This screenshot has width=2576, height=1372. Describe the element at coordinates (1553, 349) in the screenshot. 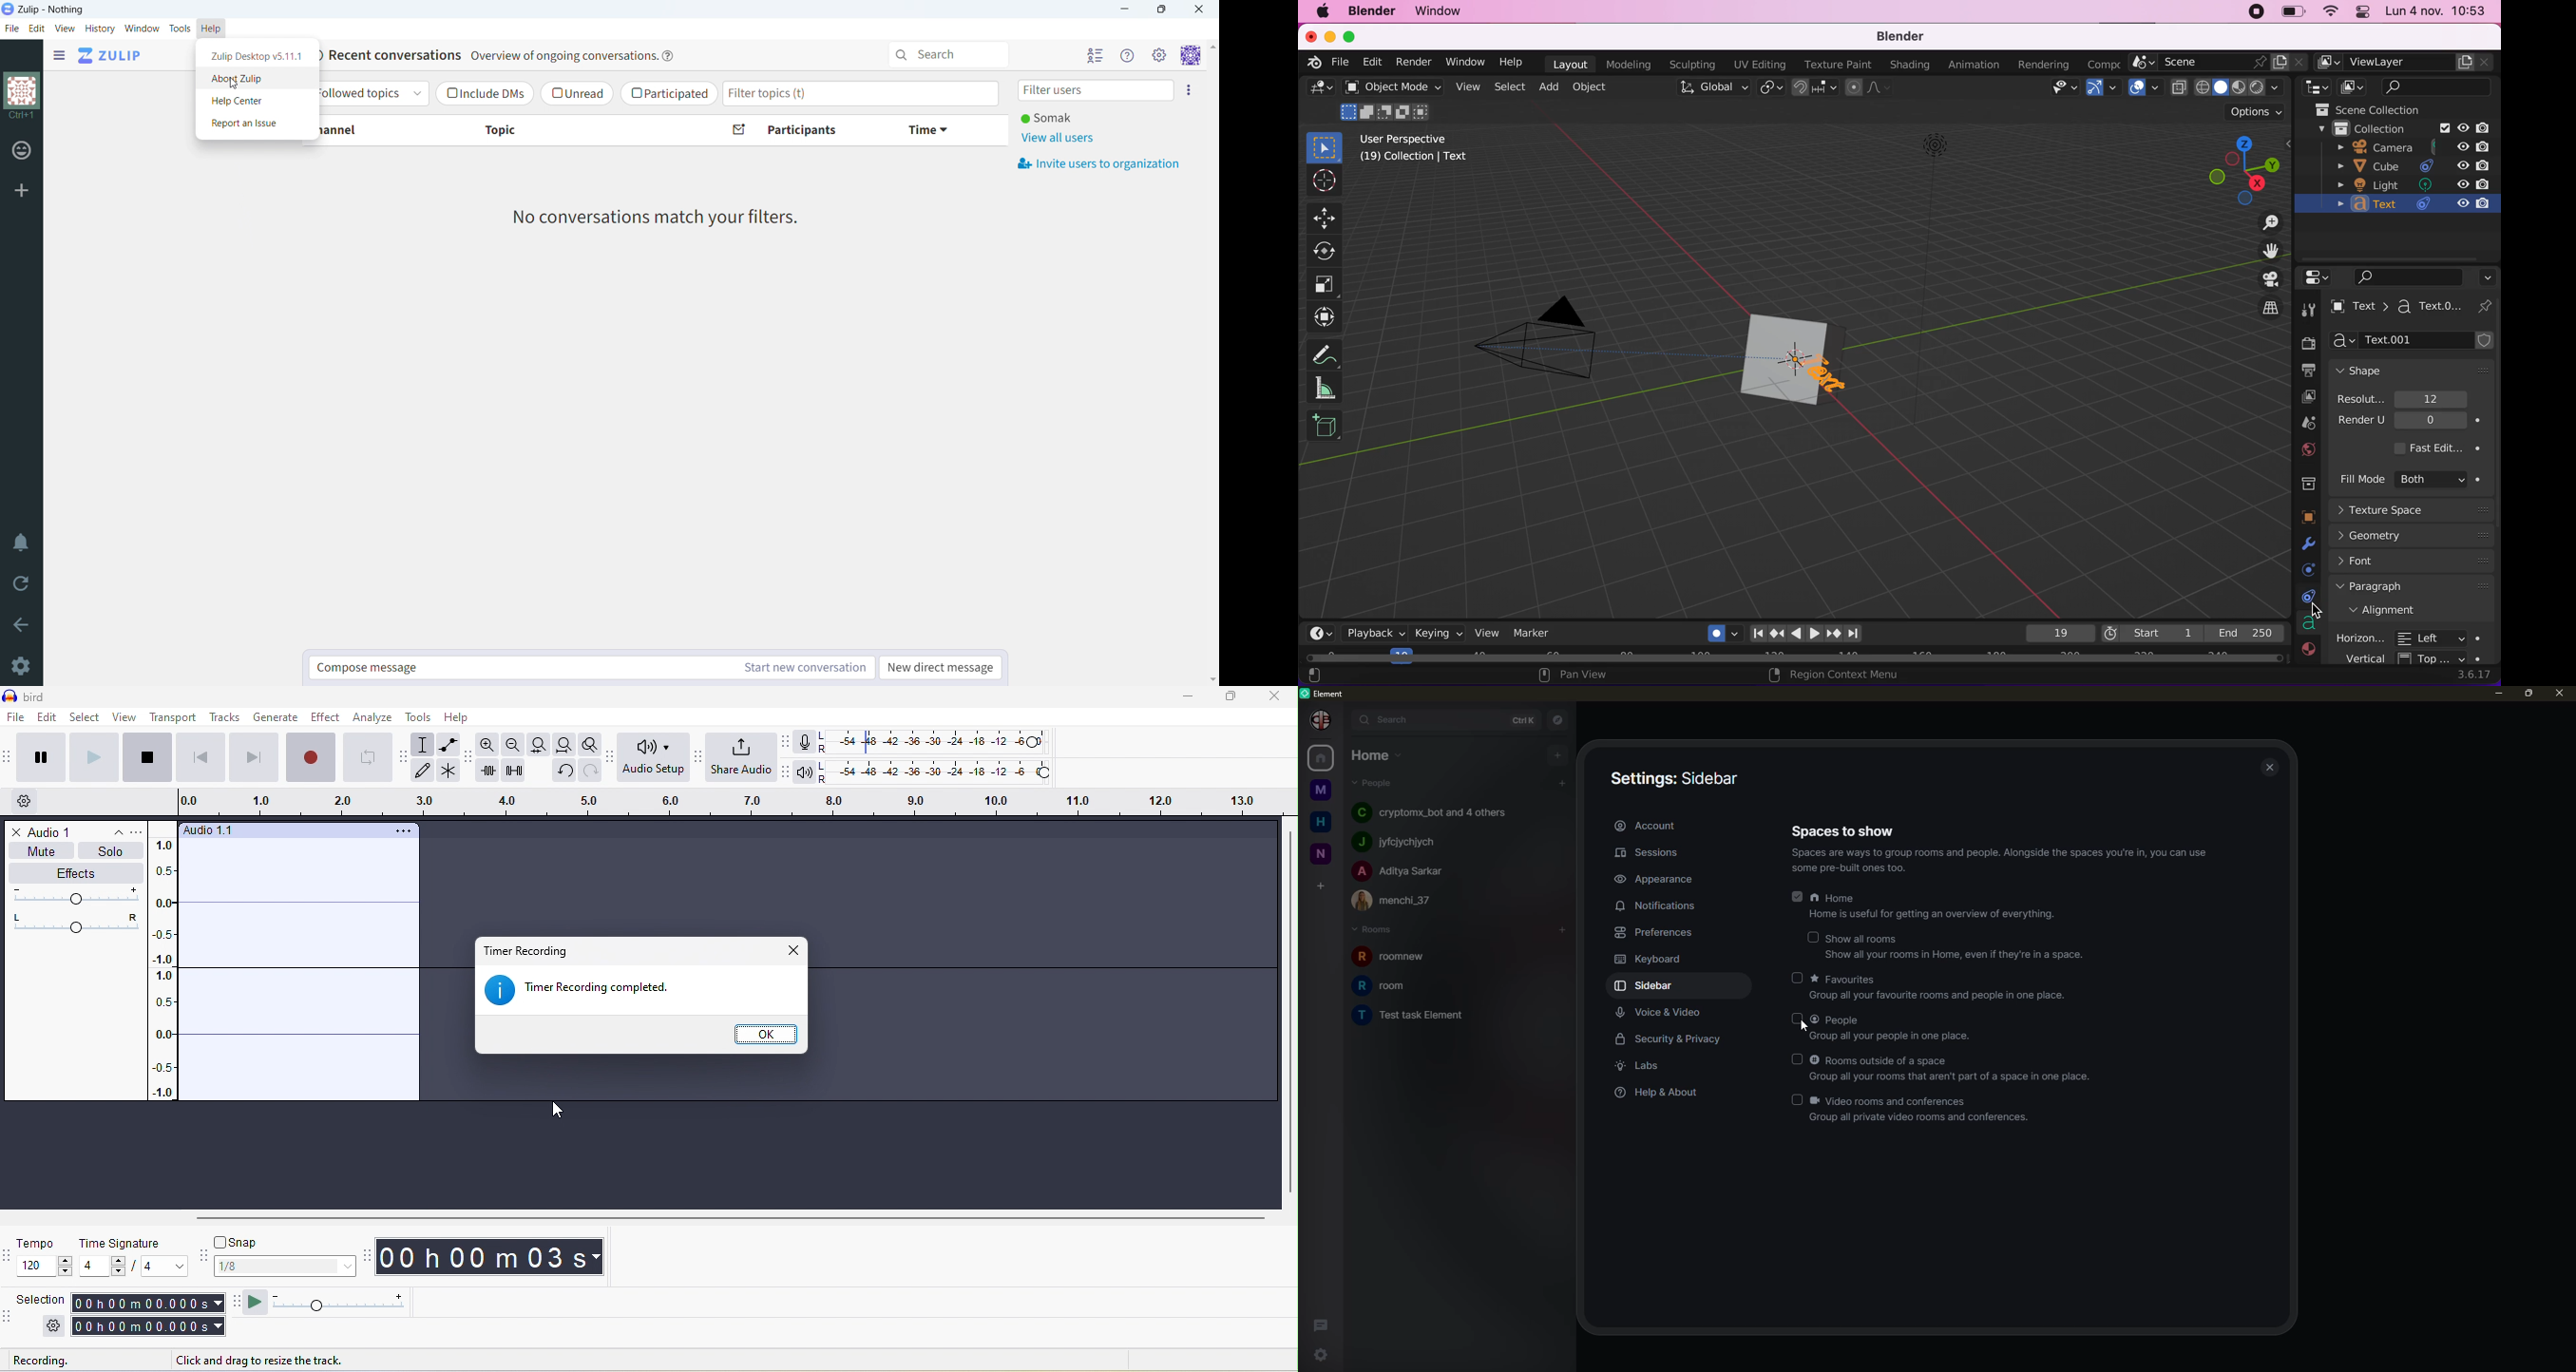

I see `camera` at that location.